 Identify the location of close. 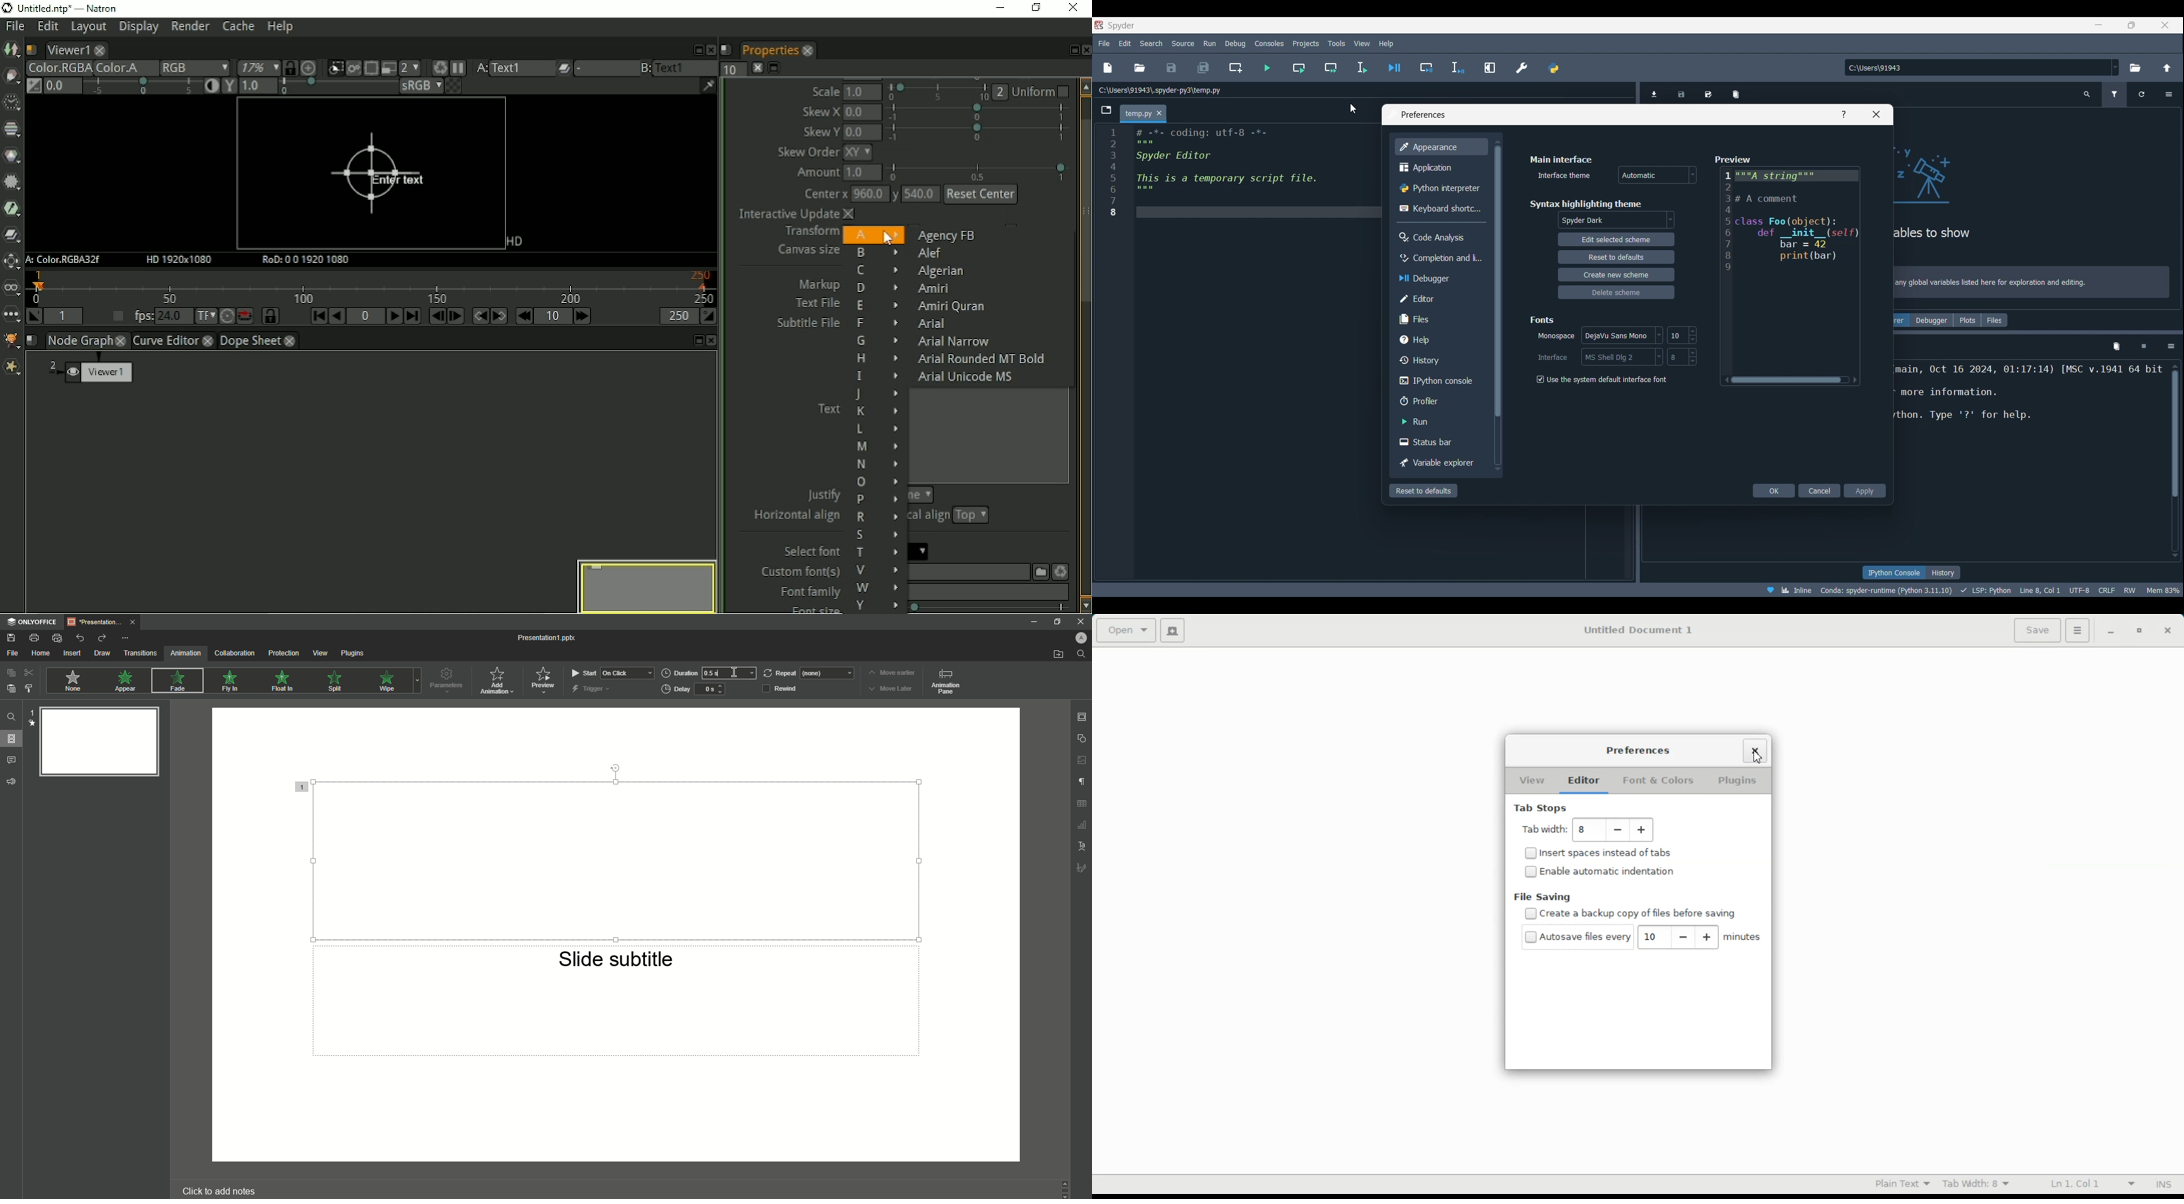
(1875, 117).